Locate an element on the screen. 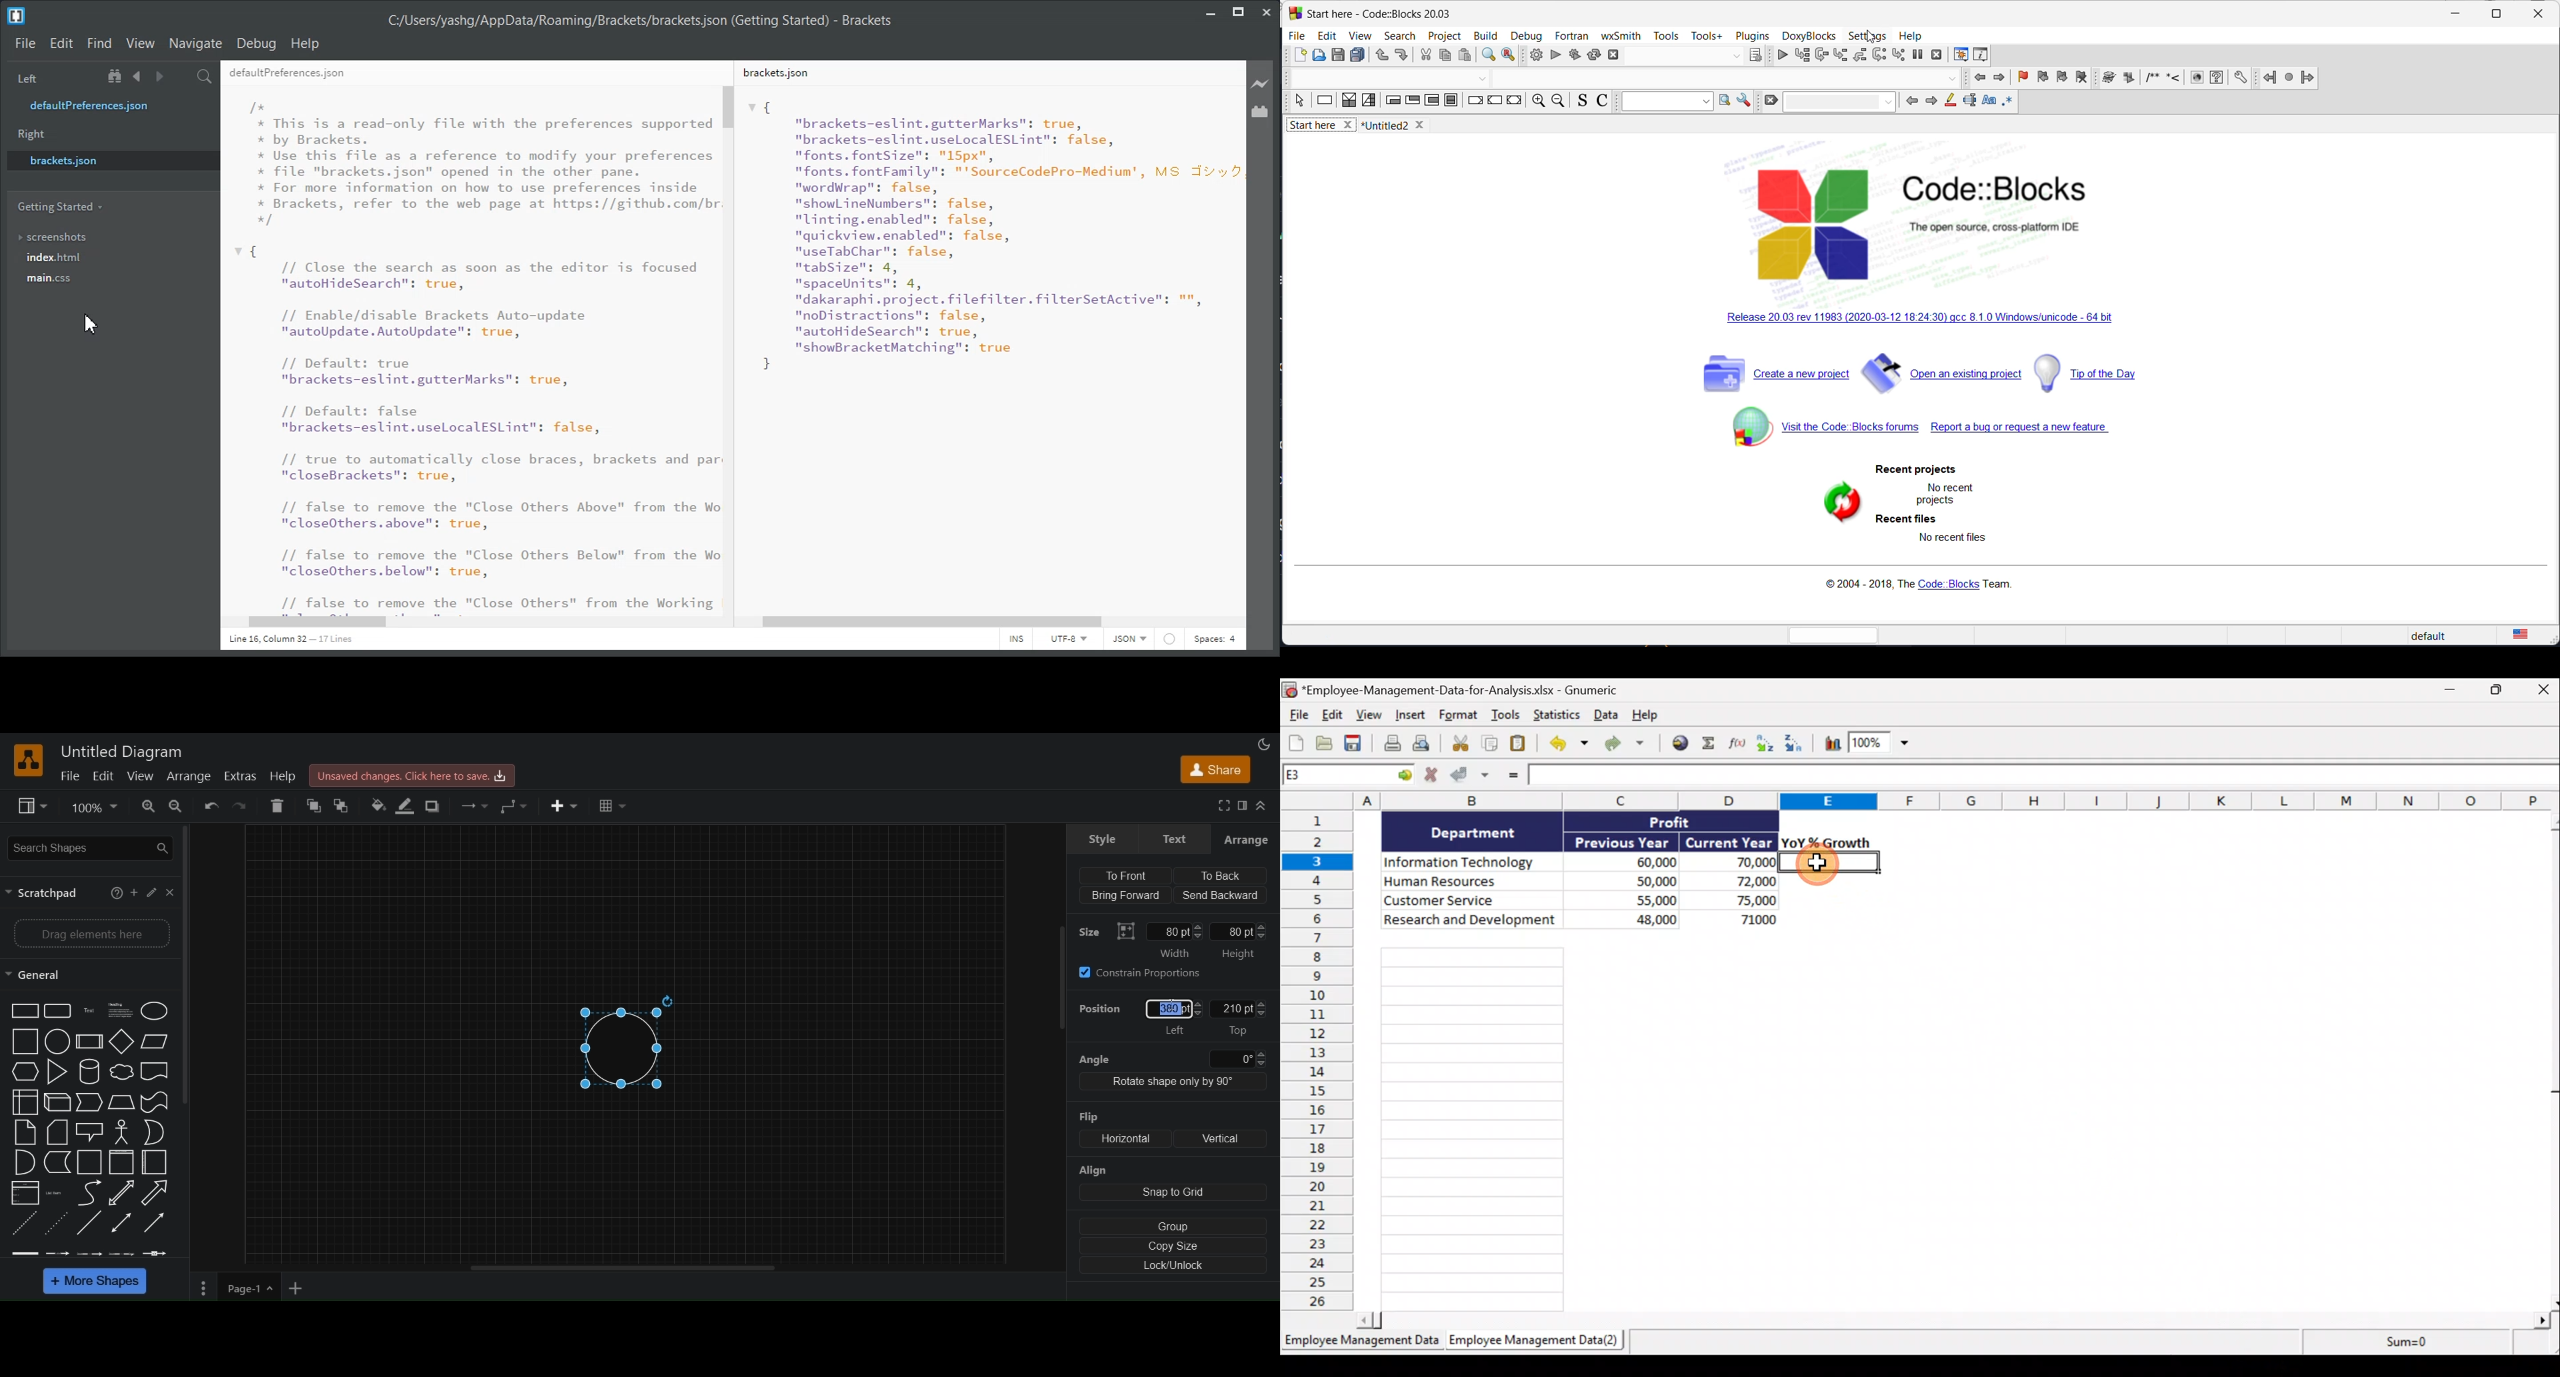 This screenshot has height=1400, width=2576. zoom is located at coordinates (95, 807).